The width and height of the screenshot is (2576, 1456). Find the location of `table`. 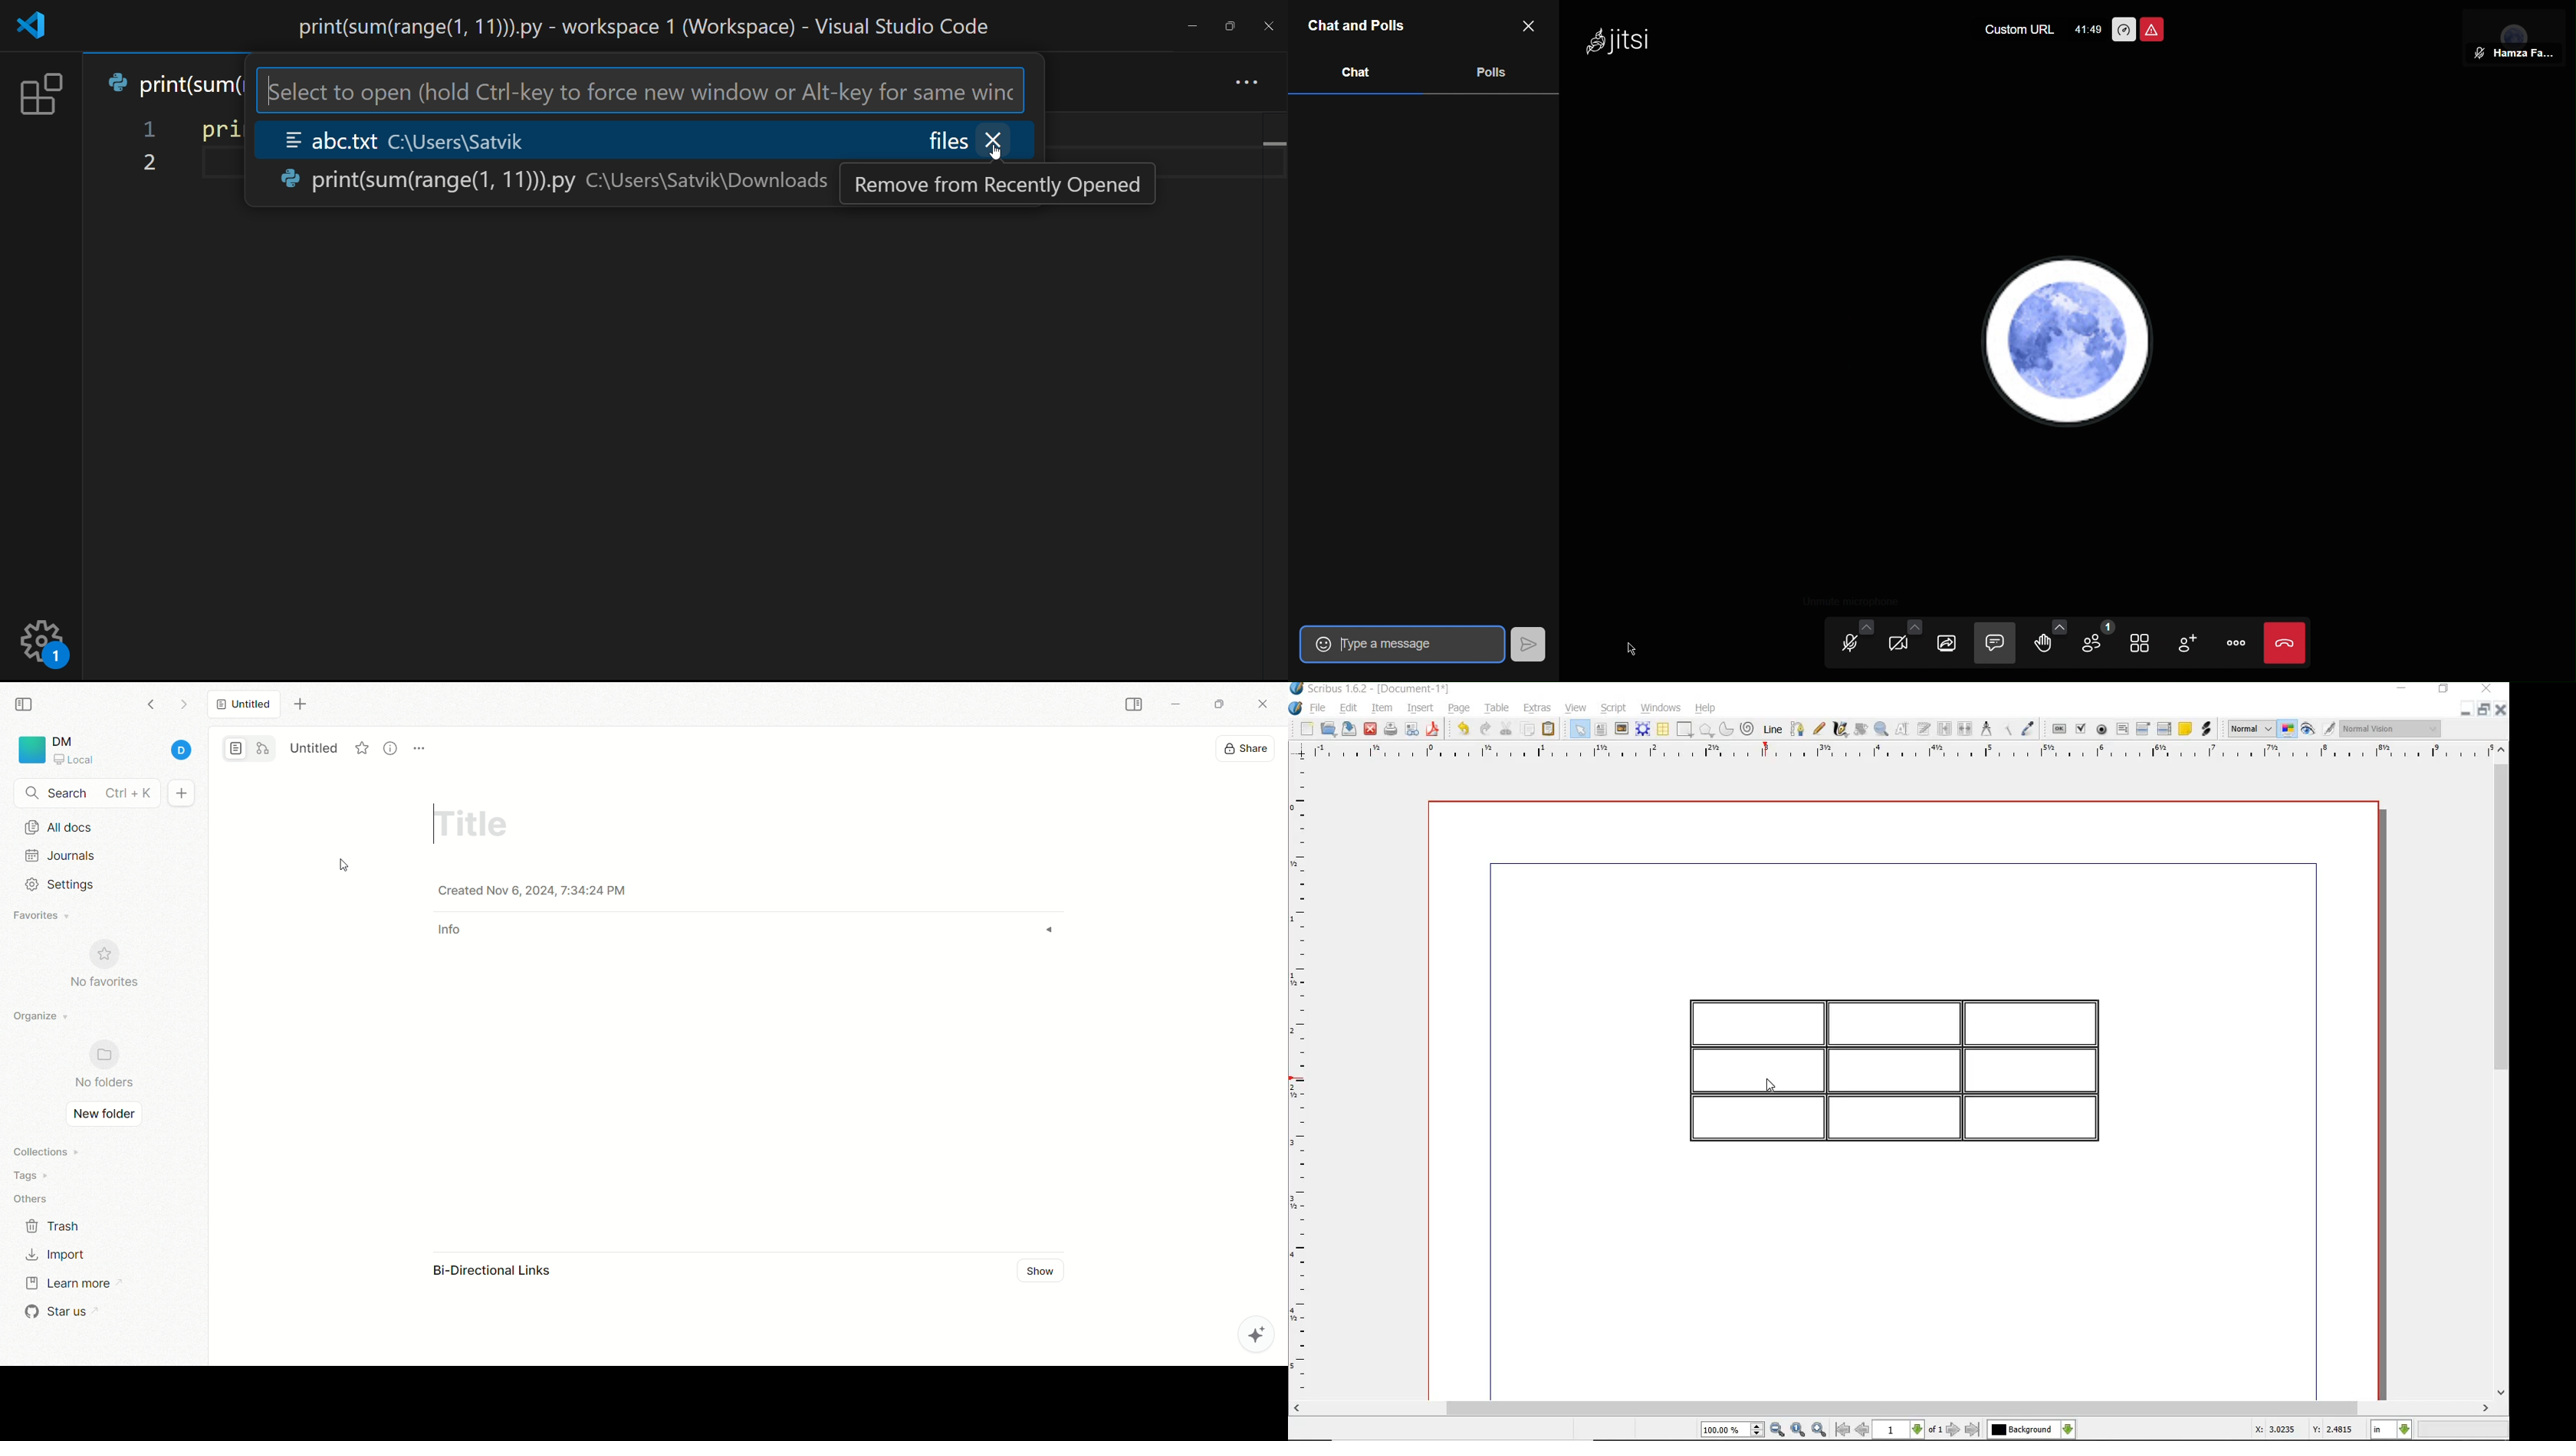

table is located at coordinates (1663, 730).